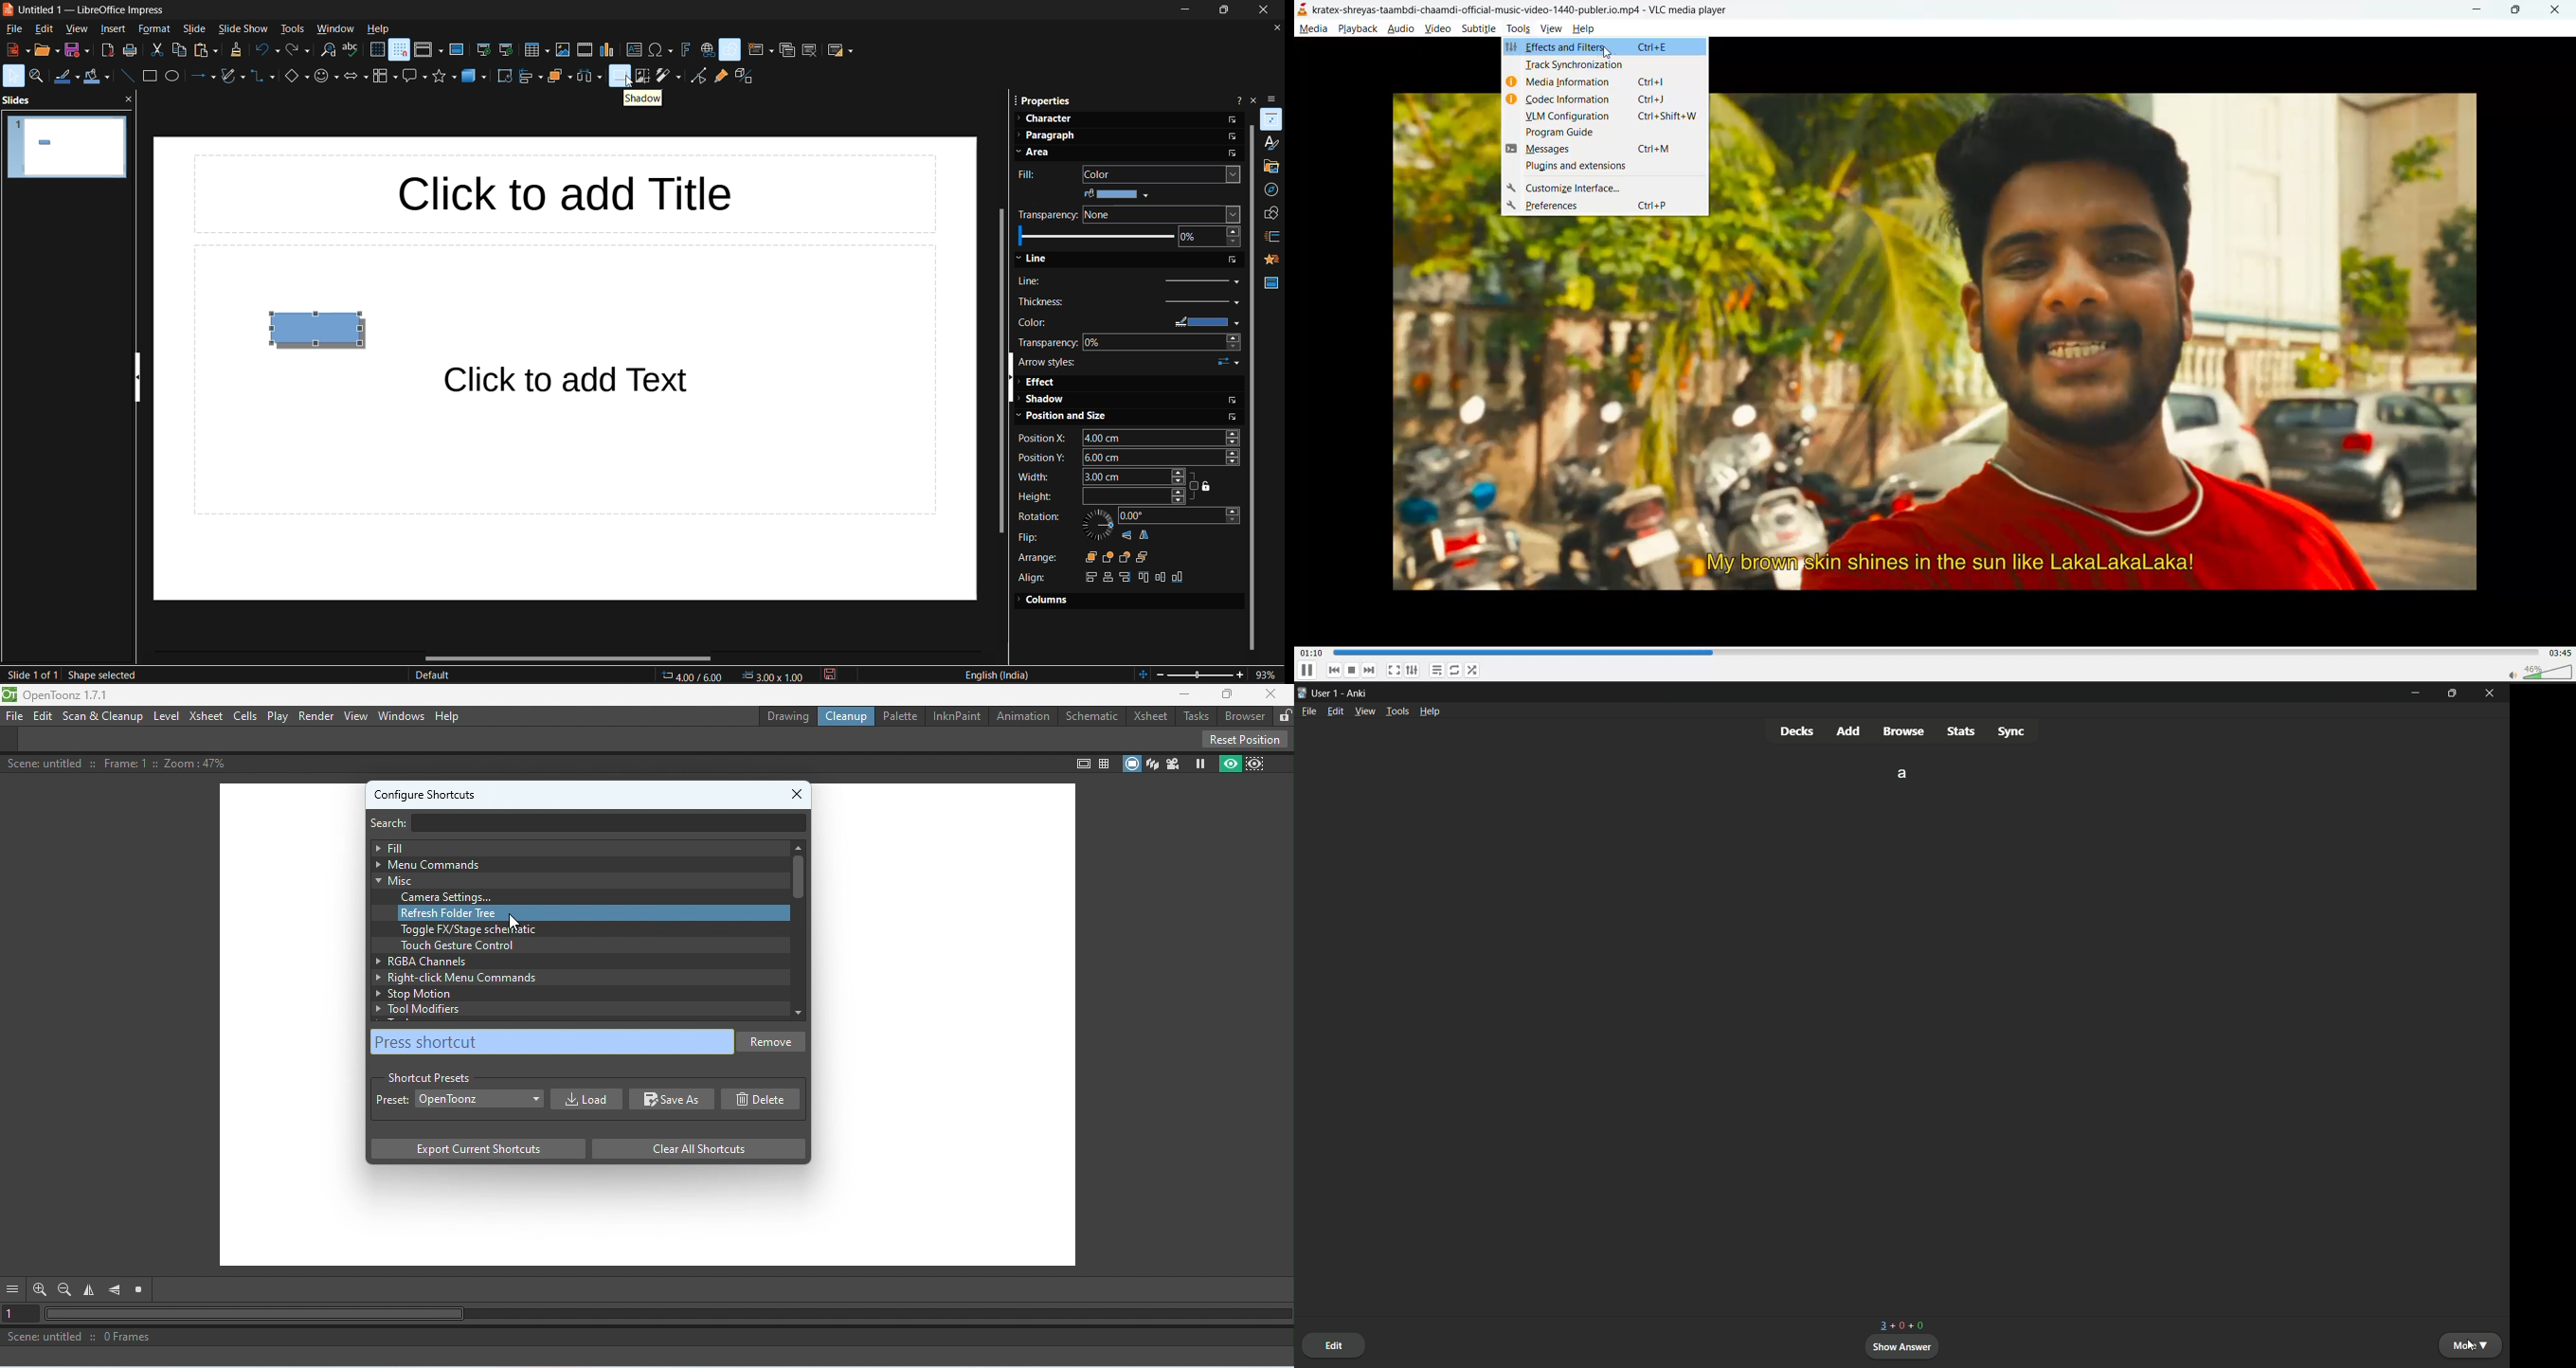 Image resolution: width=2576 pixels, height=1372 pixels. Describe the element at coordinates (1274, 27) in the screenshot. I see `close document` at that location.